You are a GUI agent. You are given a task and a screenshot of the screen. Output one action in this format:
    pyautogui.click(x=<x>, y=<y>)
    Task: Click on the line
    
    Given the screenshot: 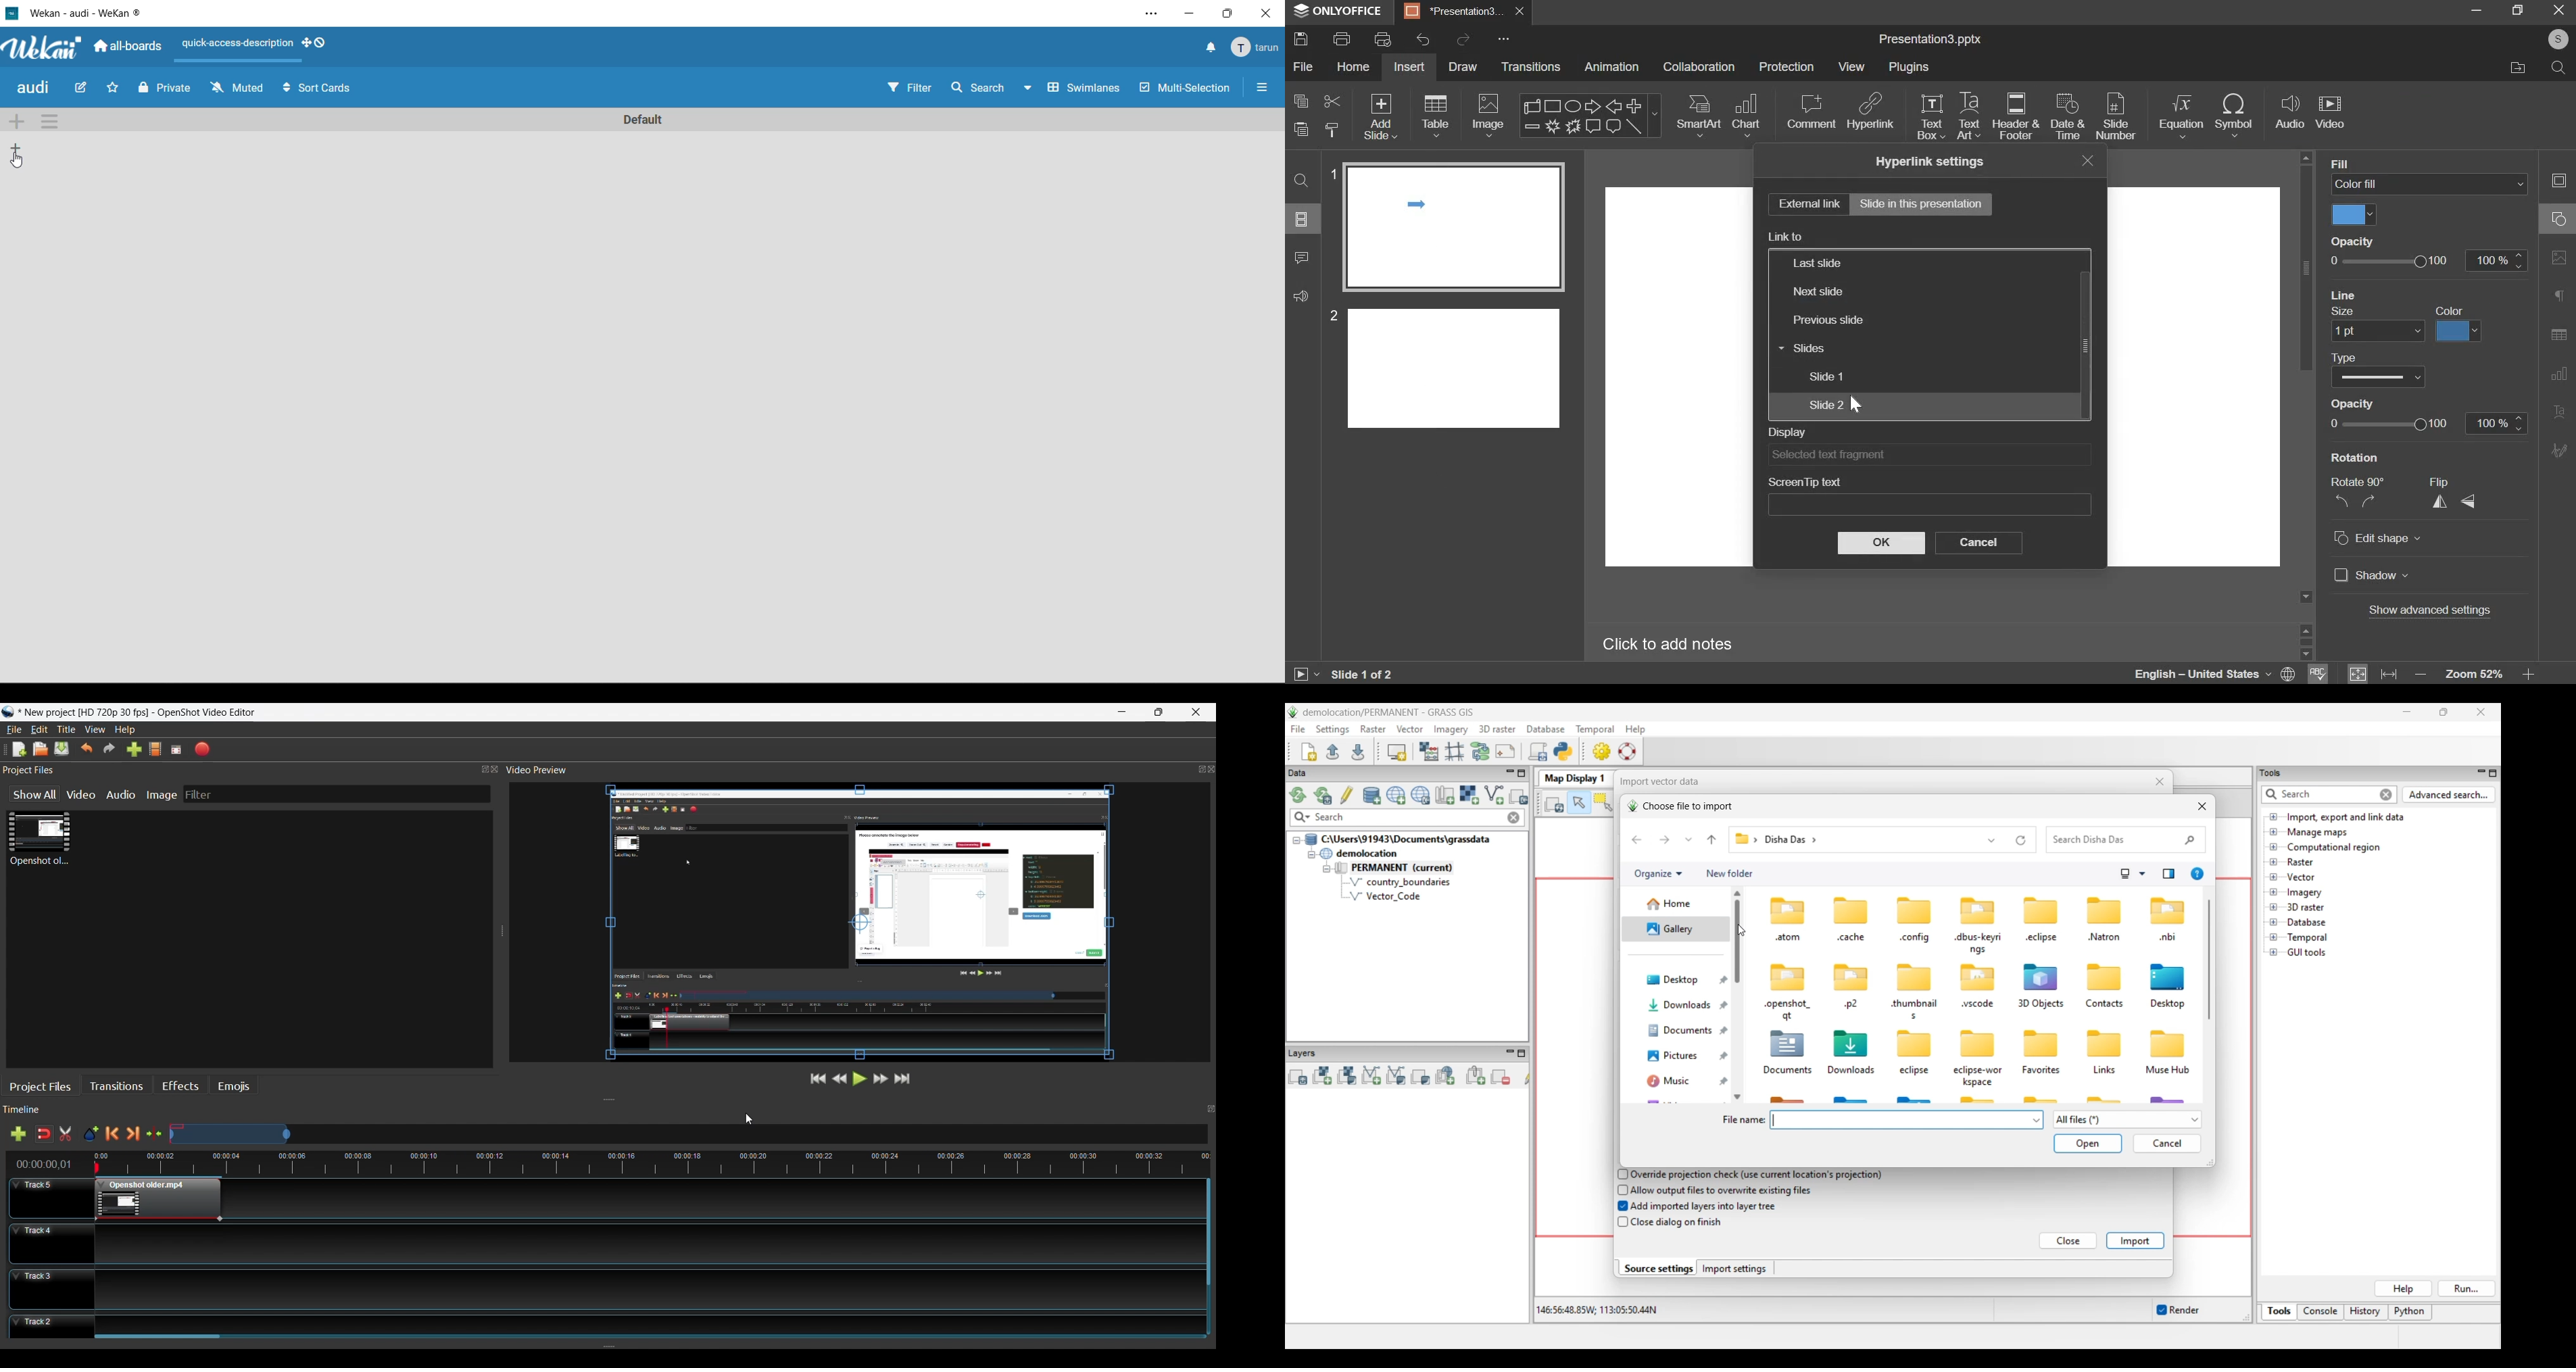 What is the action you would take?
    pyautogui.click(x=1634, y=126)
    